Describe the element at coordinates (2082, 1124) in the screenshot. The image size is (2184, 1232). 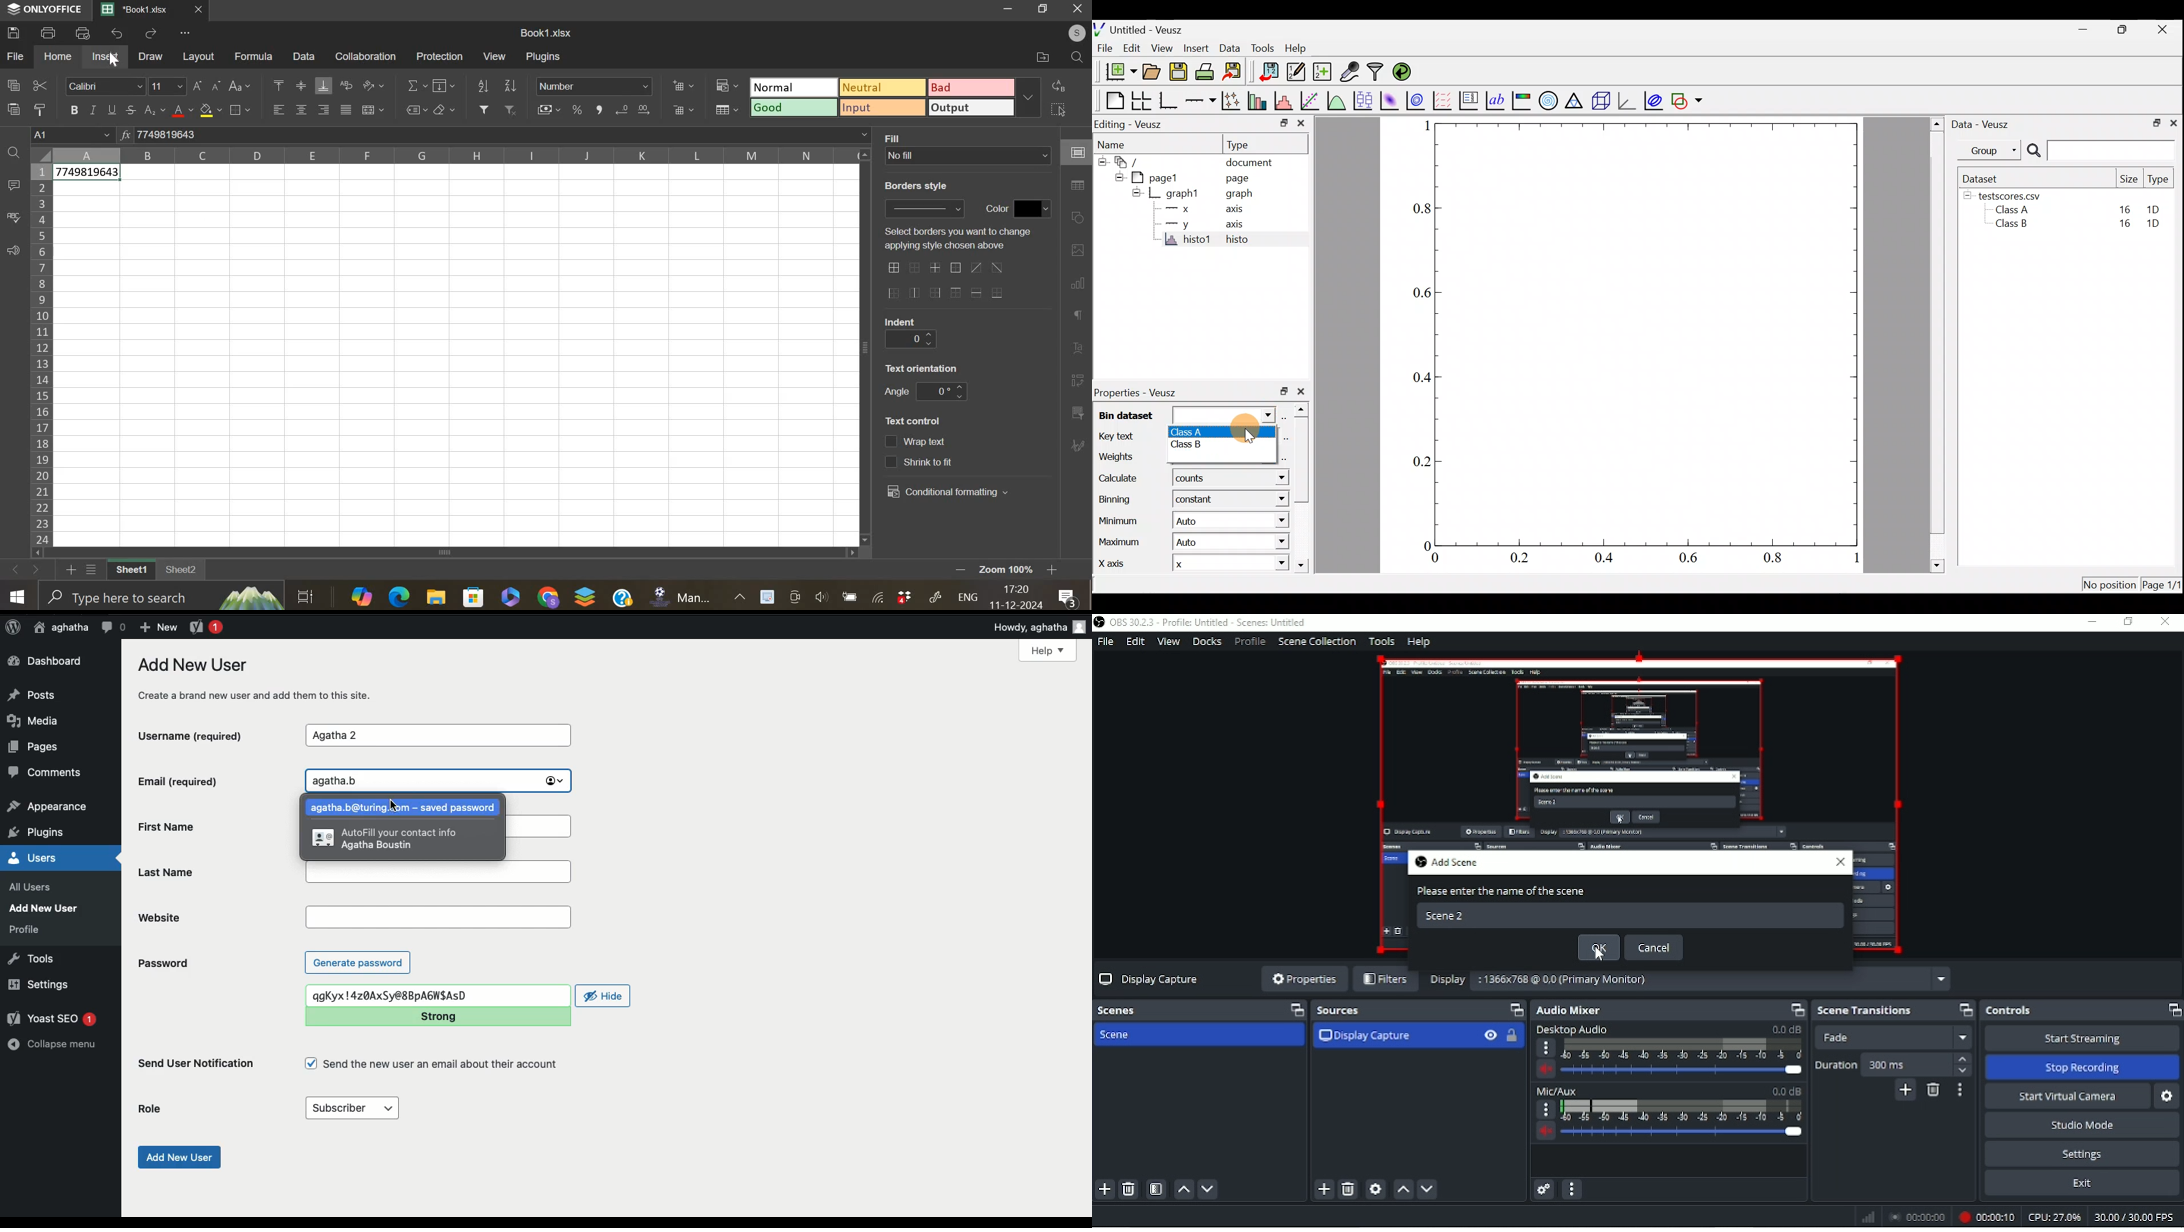
I see `Studio mode` at that location.